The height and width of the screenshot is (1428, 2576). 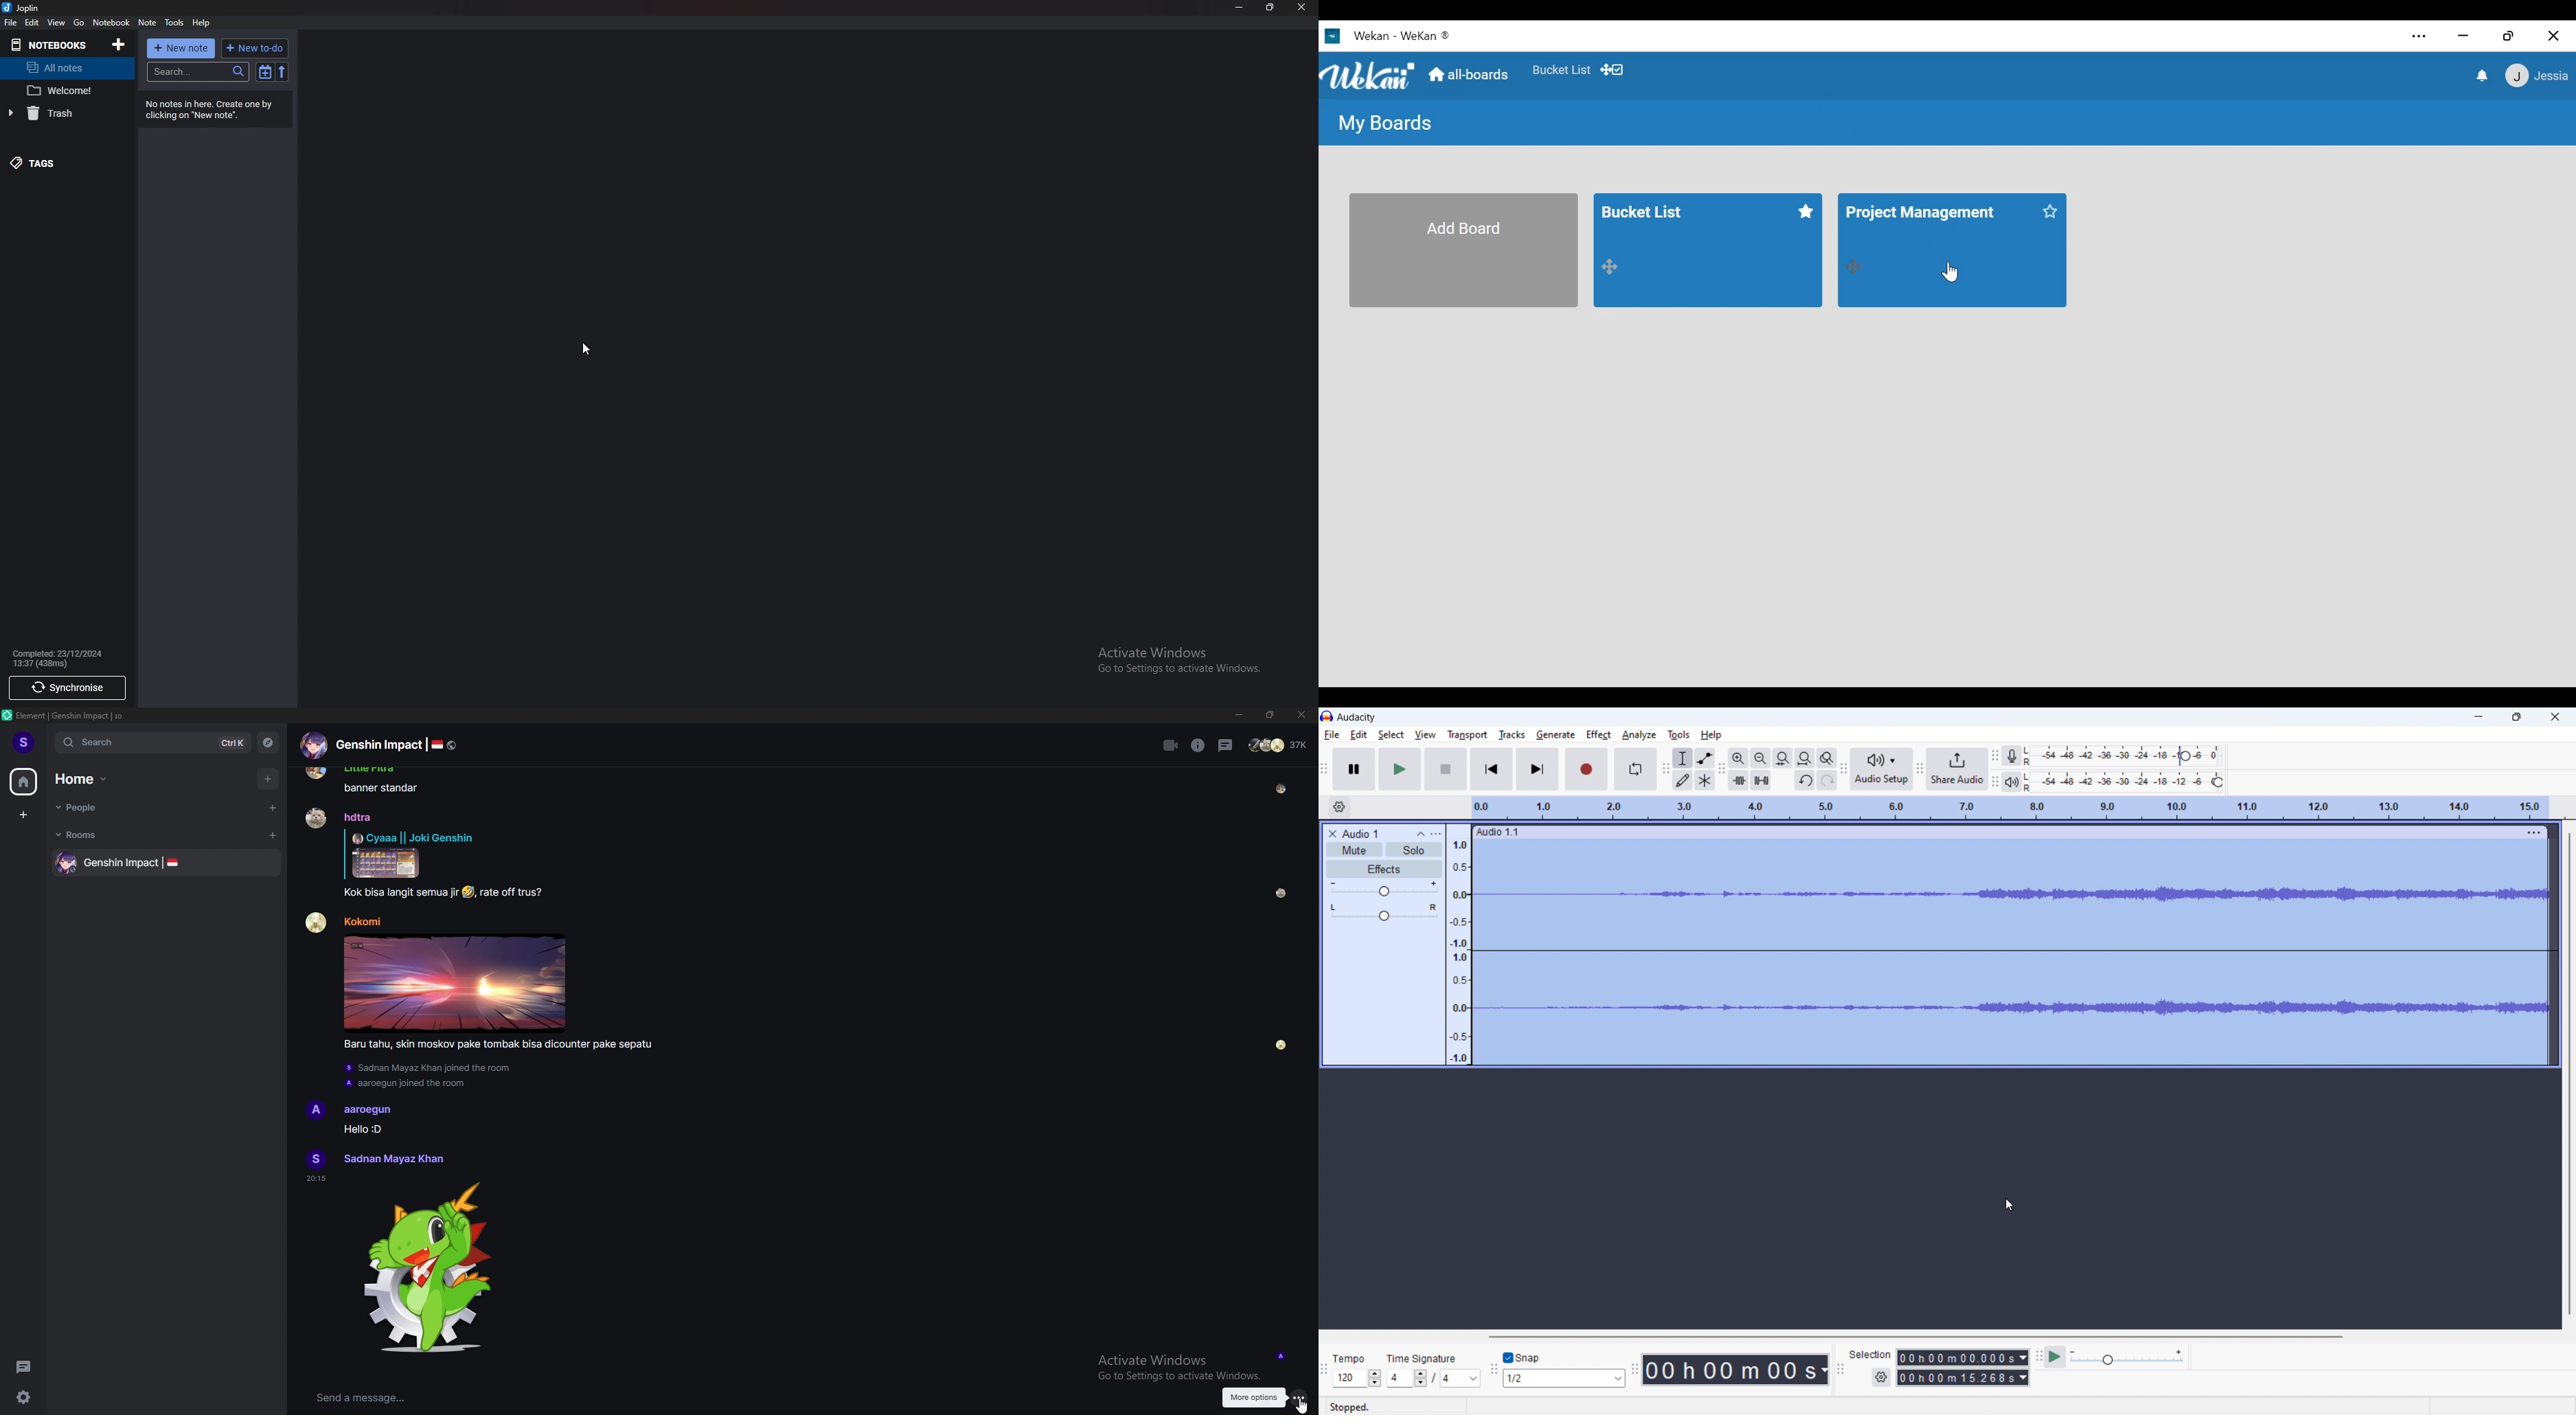 I want to click on start time, so click(x=1963, y=1357).